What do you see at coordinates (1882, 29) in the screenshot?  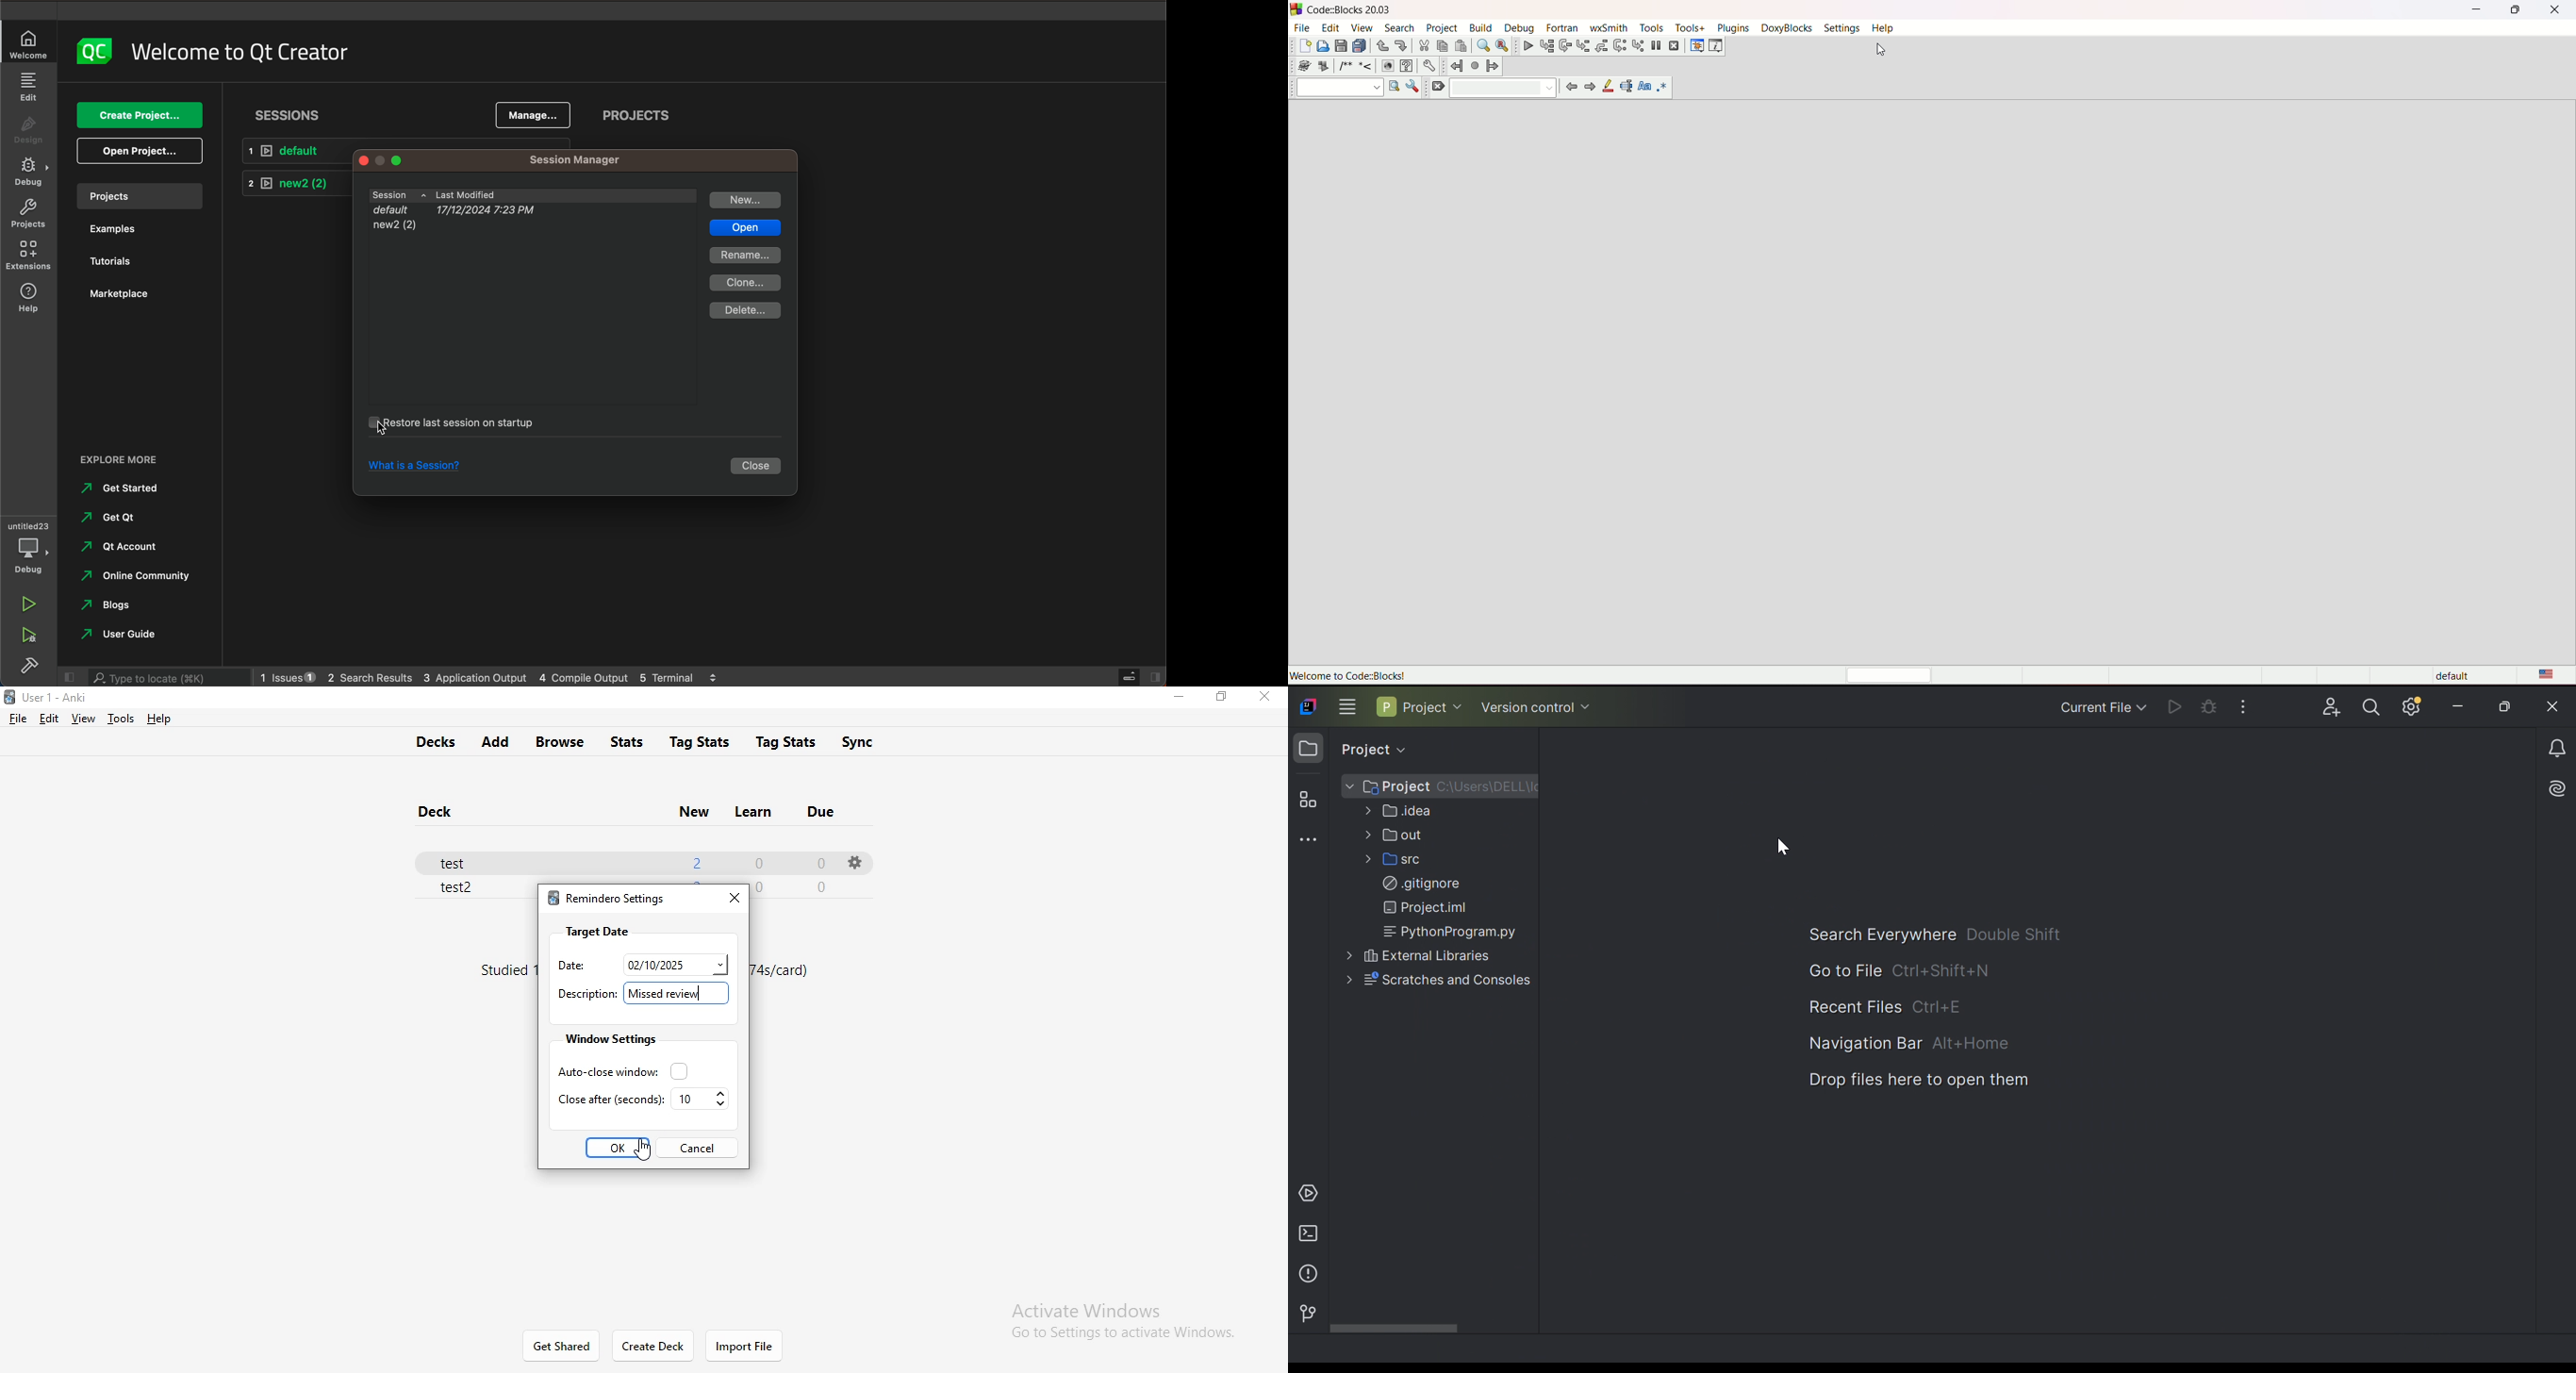 I see `help` at bounding box center [1882, 29].